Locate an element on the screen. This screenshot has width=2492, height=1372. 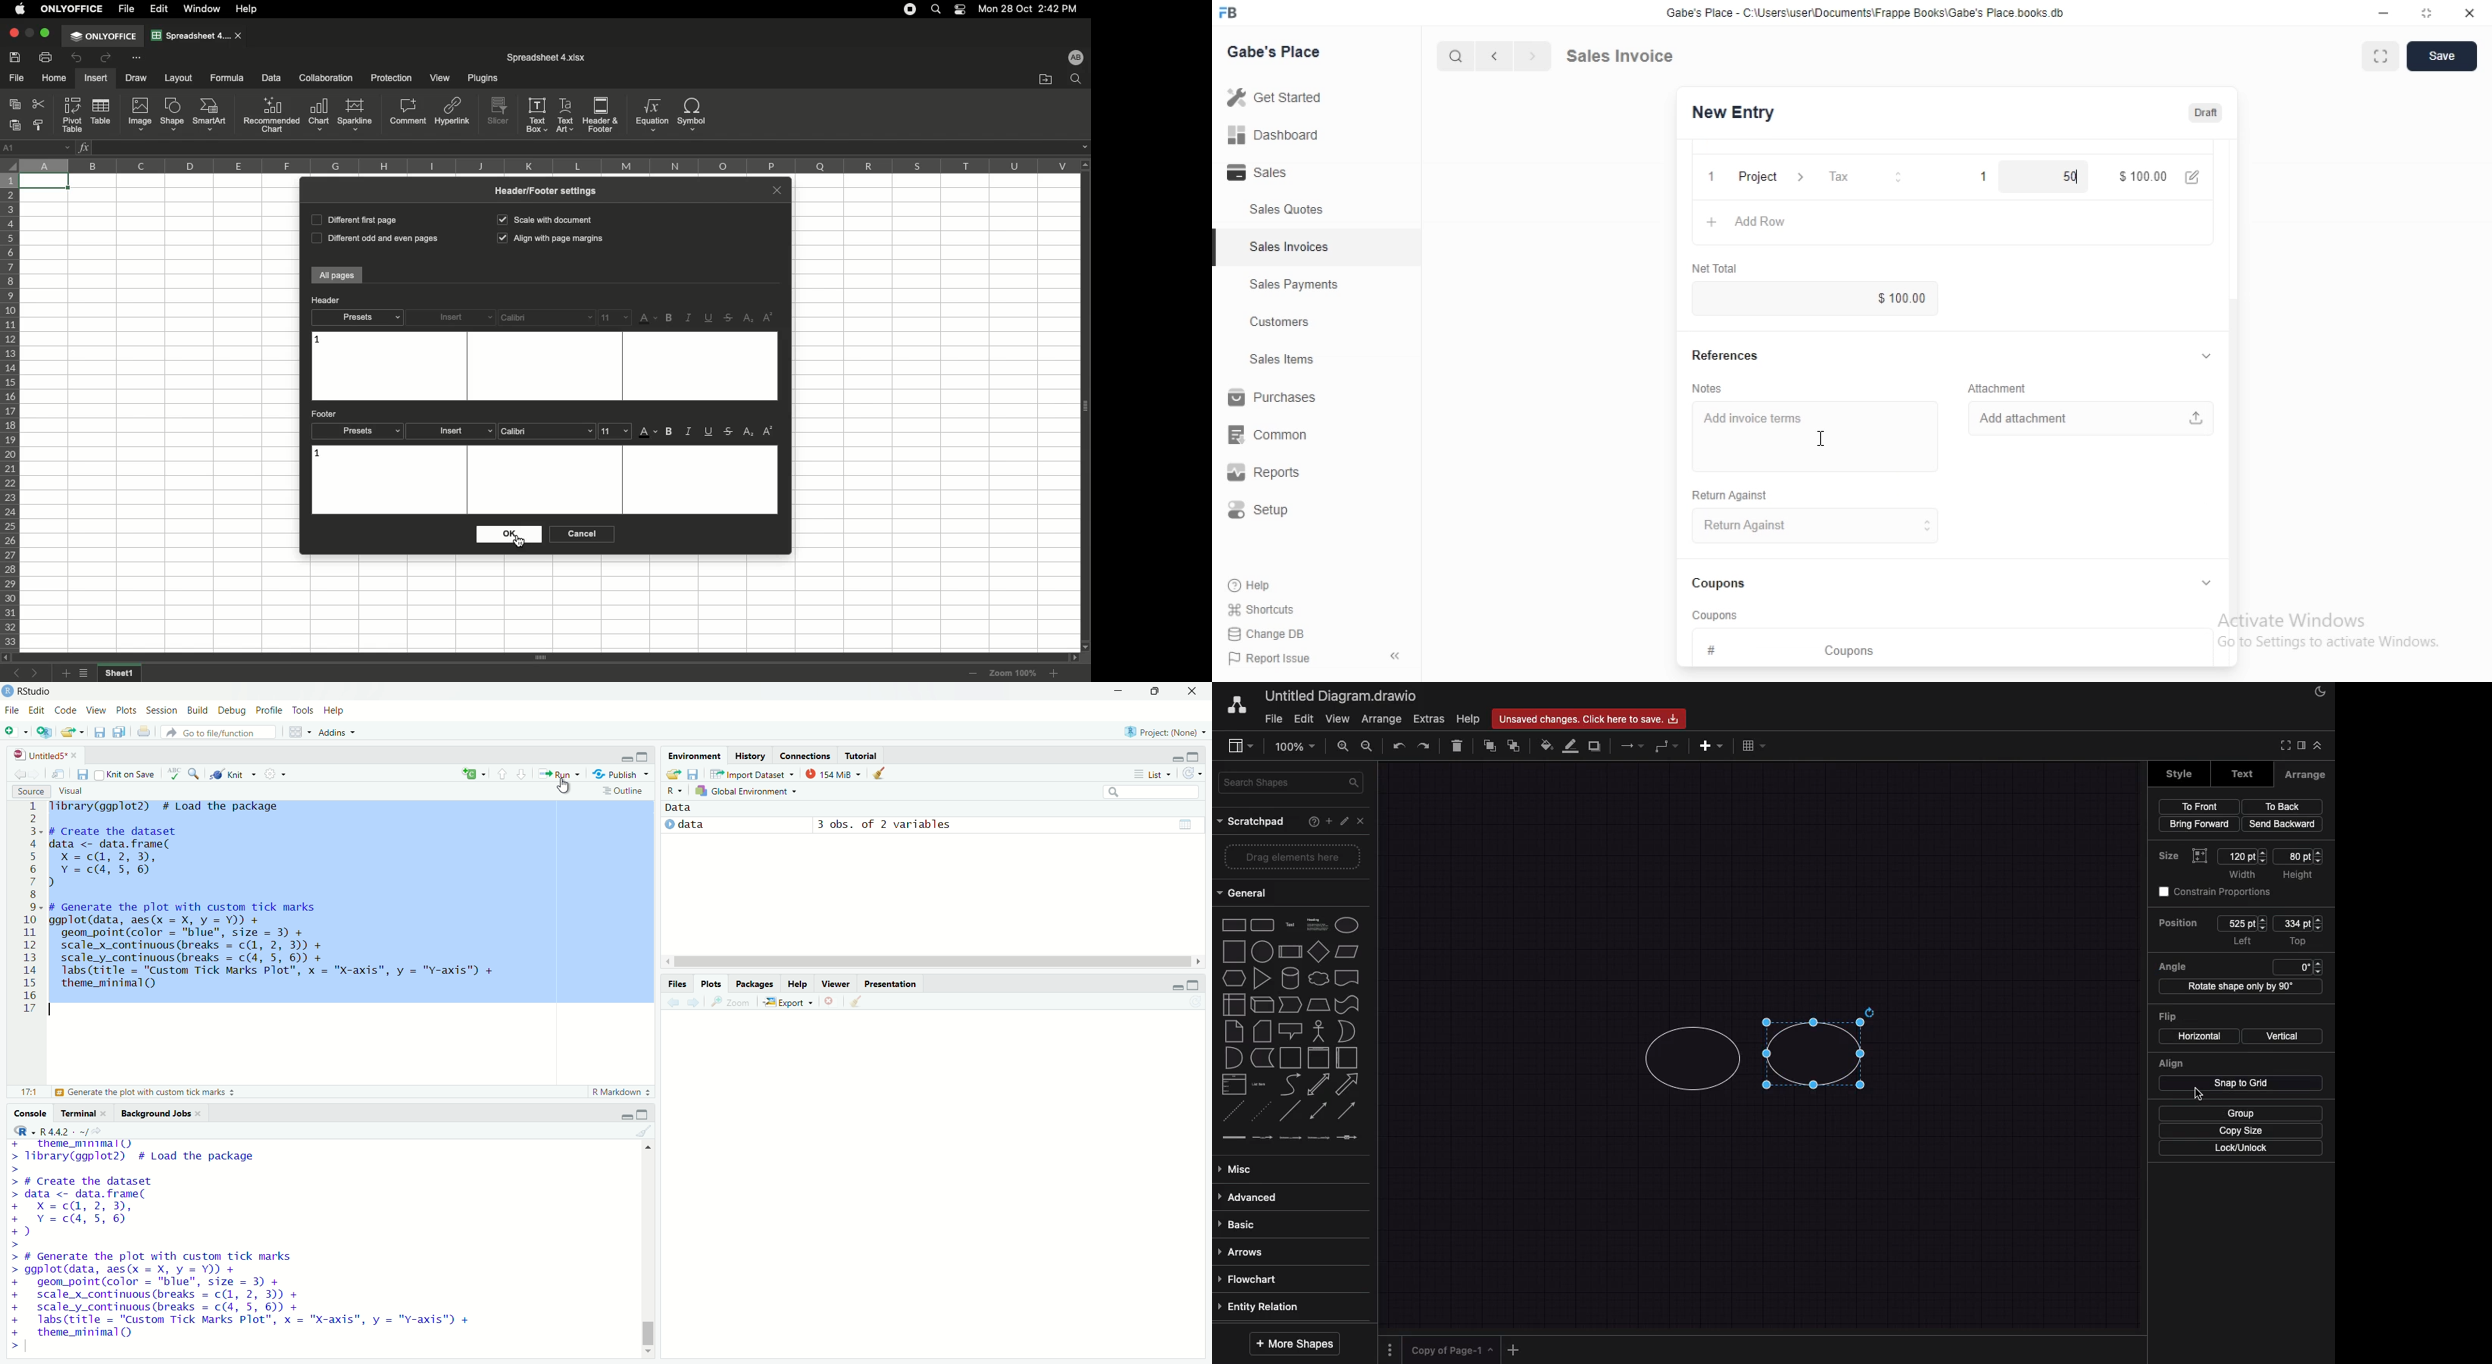
workspace panes is located at coordinates (299, 733).